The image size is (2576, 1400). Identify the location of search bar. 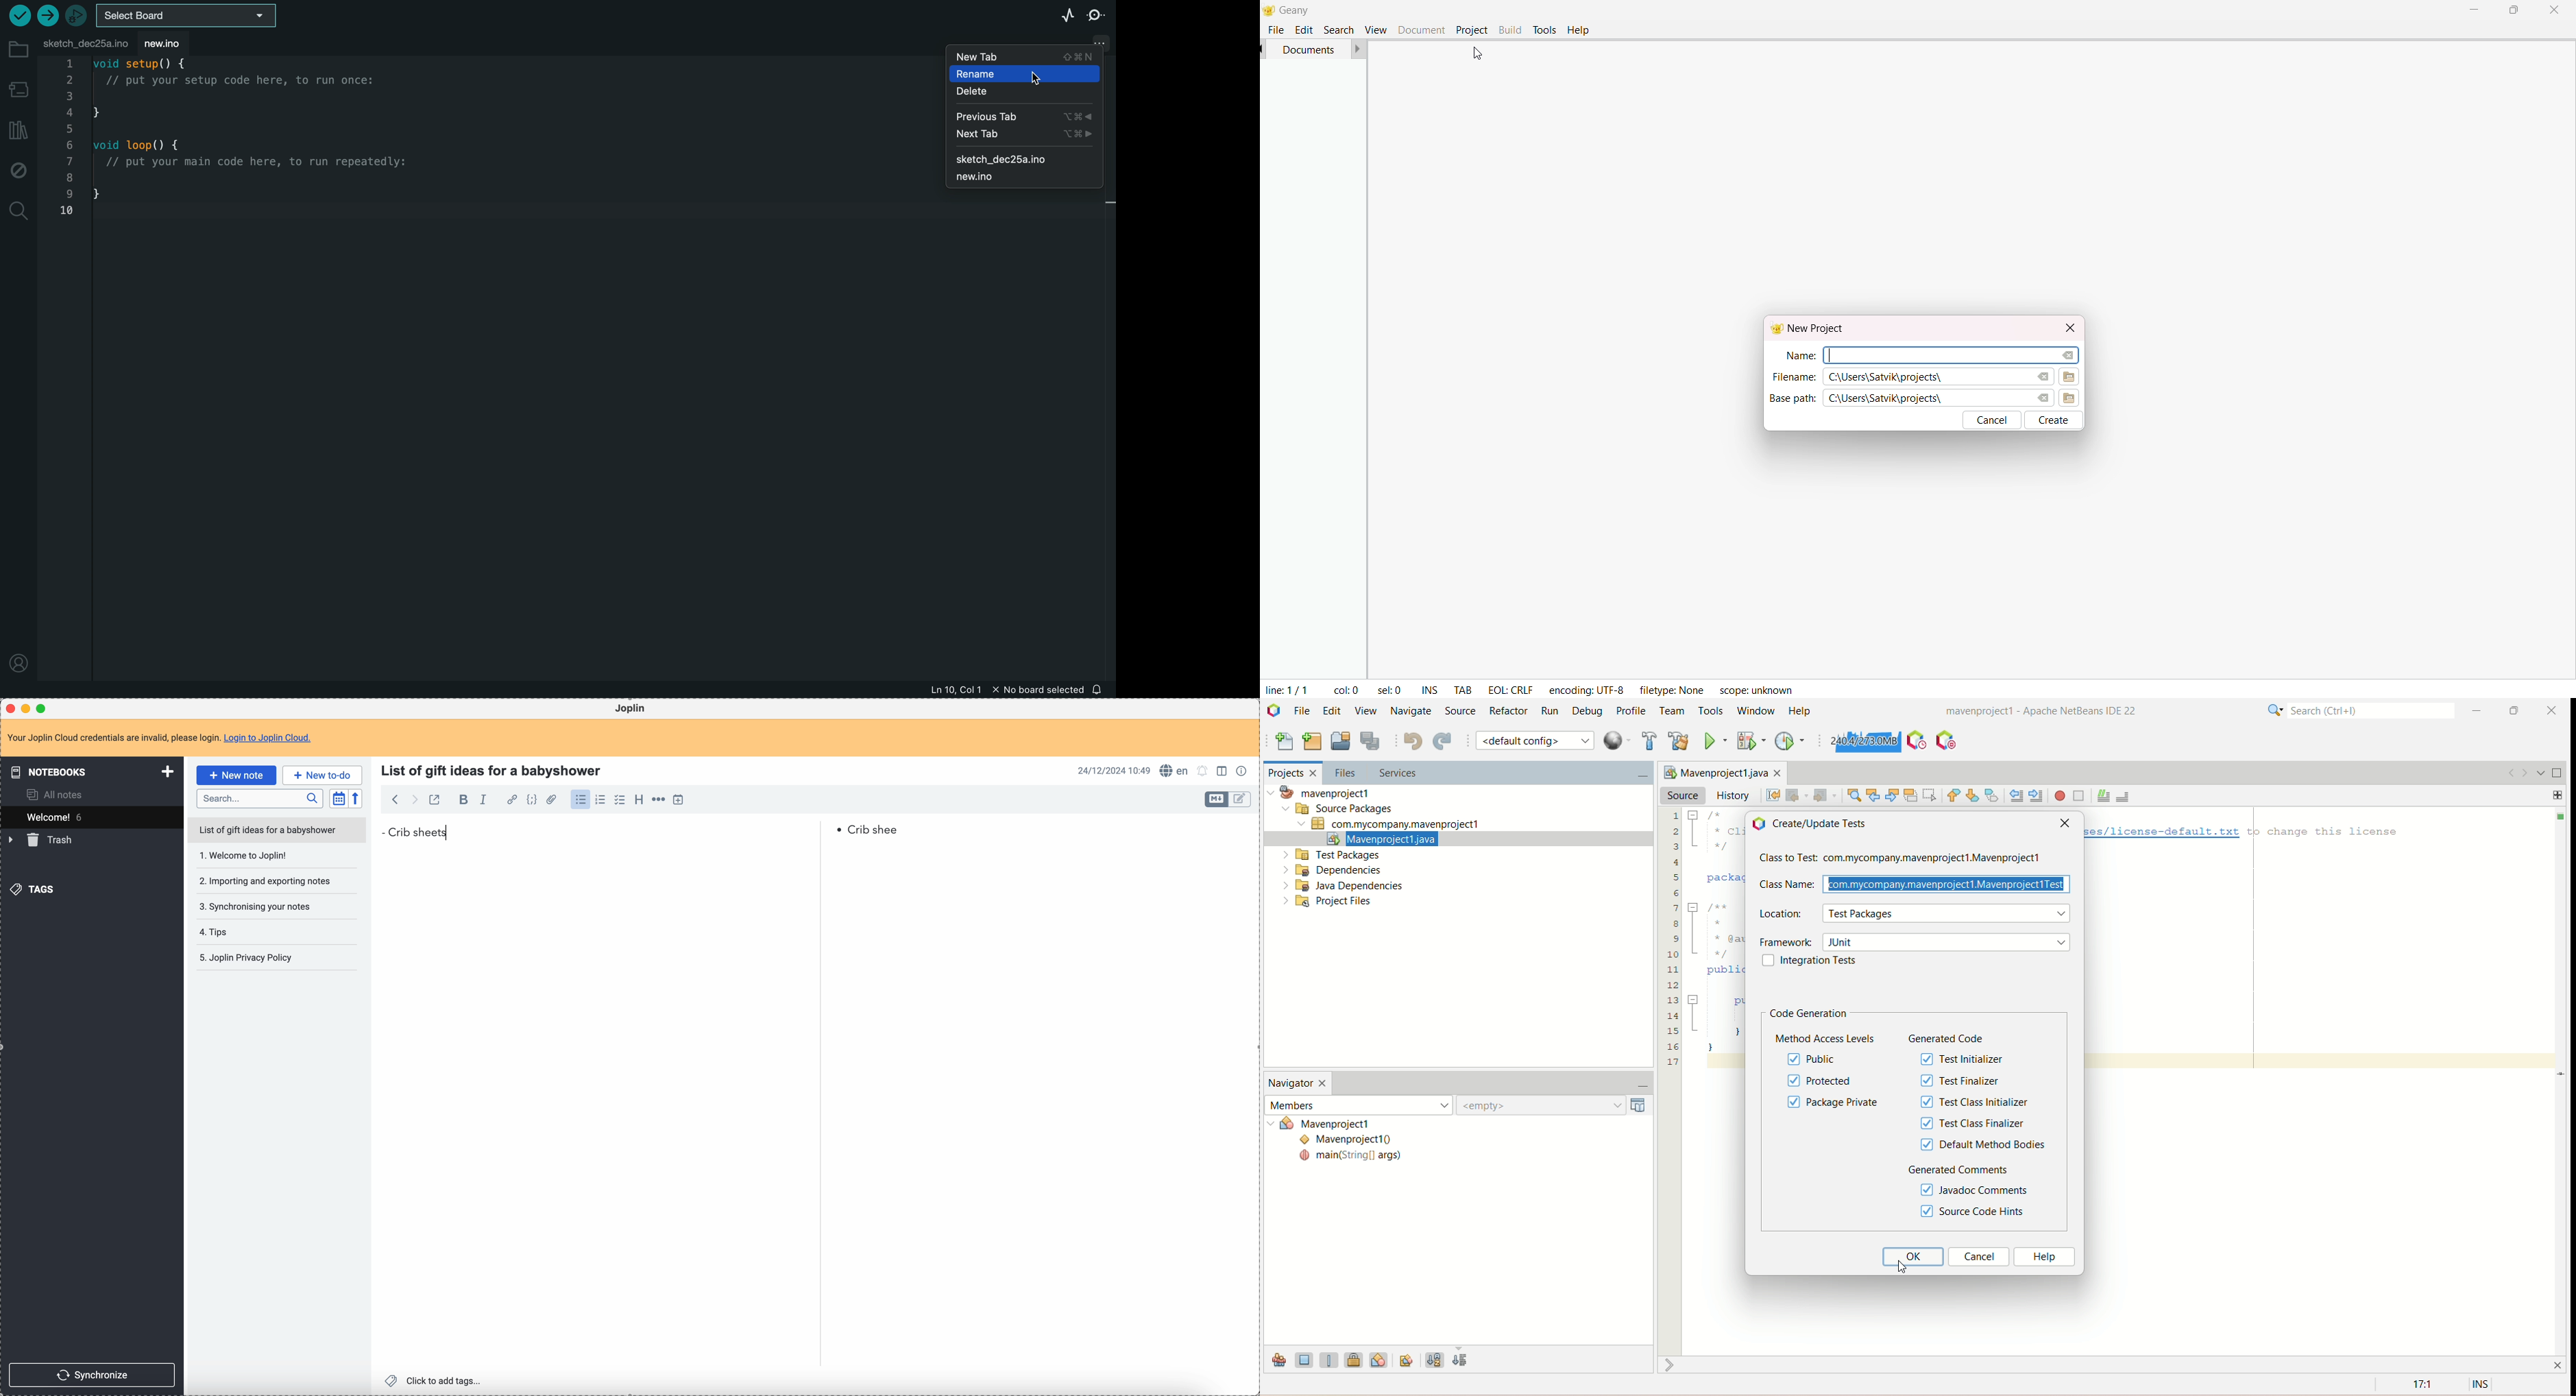
(260, 799).